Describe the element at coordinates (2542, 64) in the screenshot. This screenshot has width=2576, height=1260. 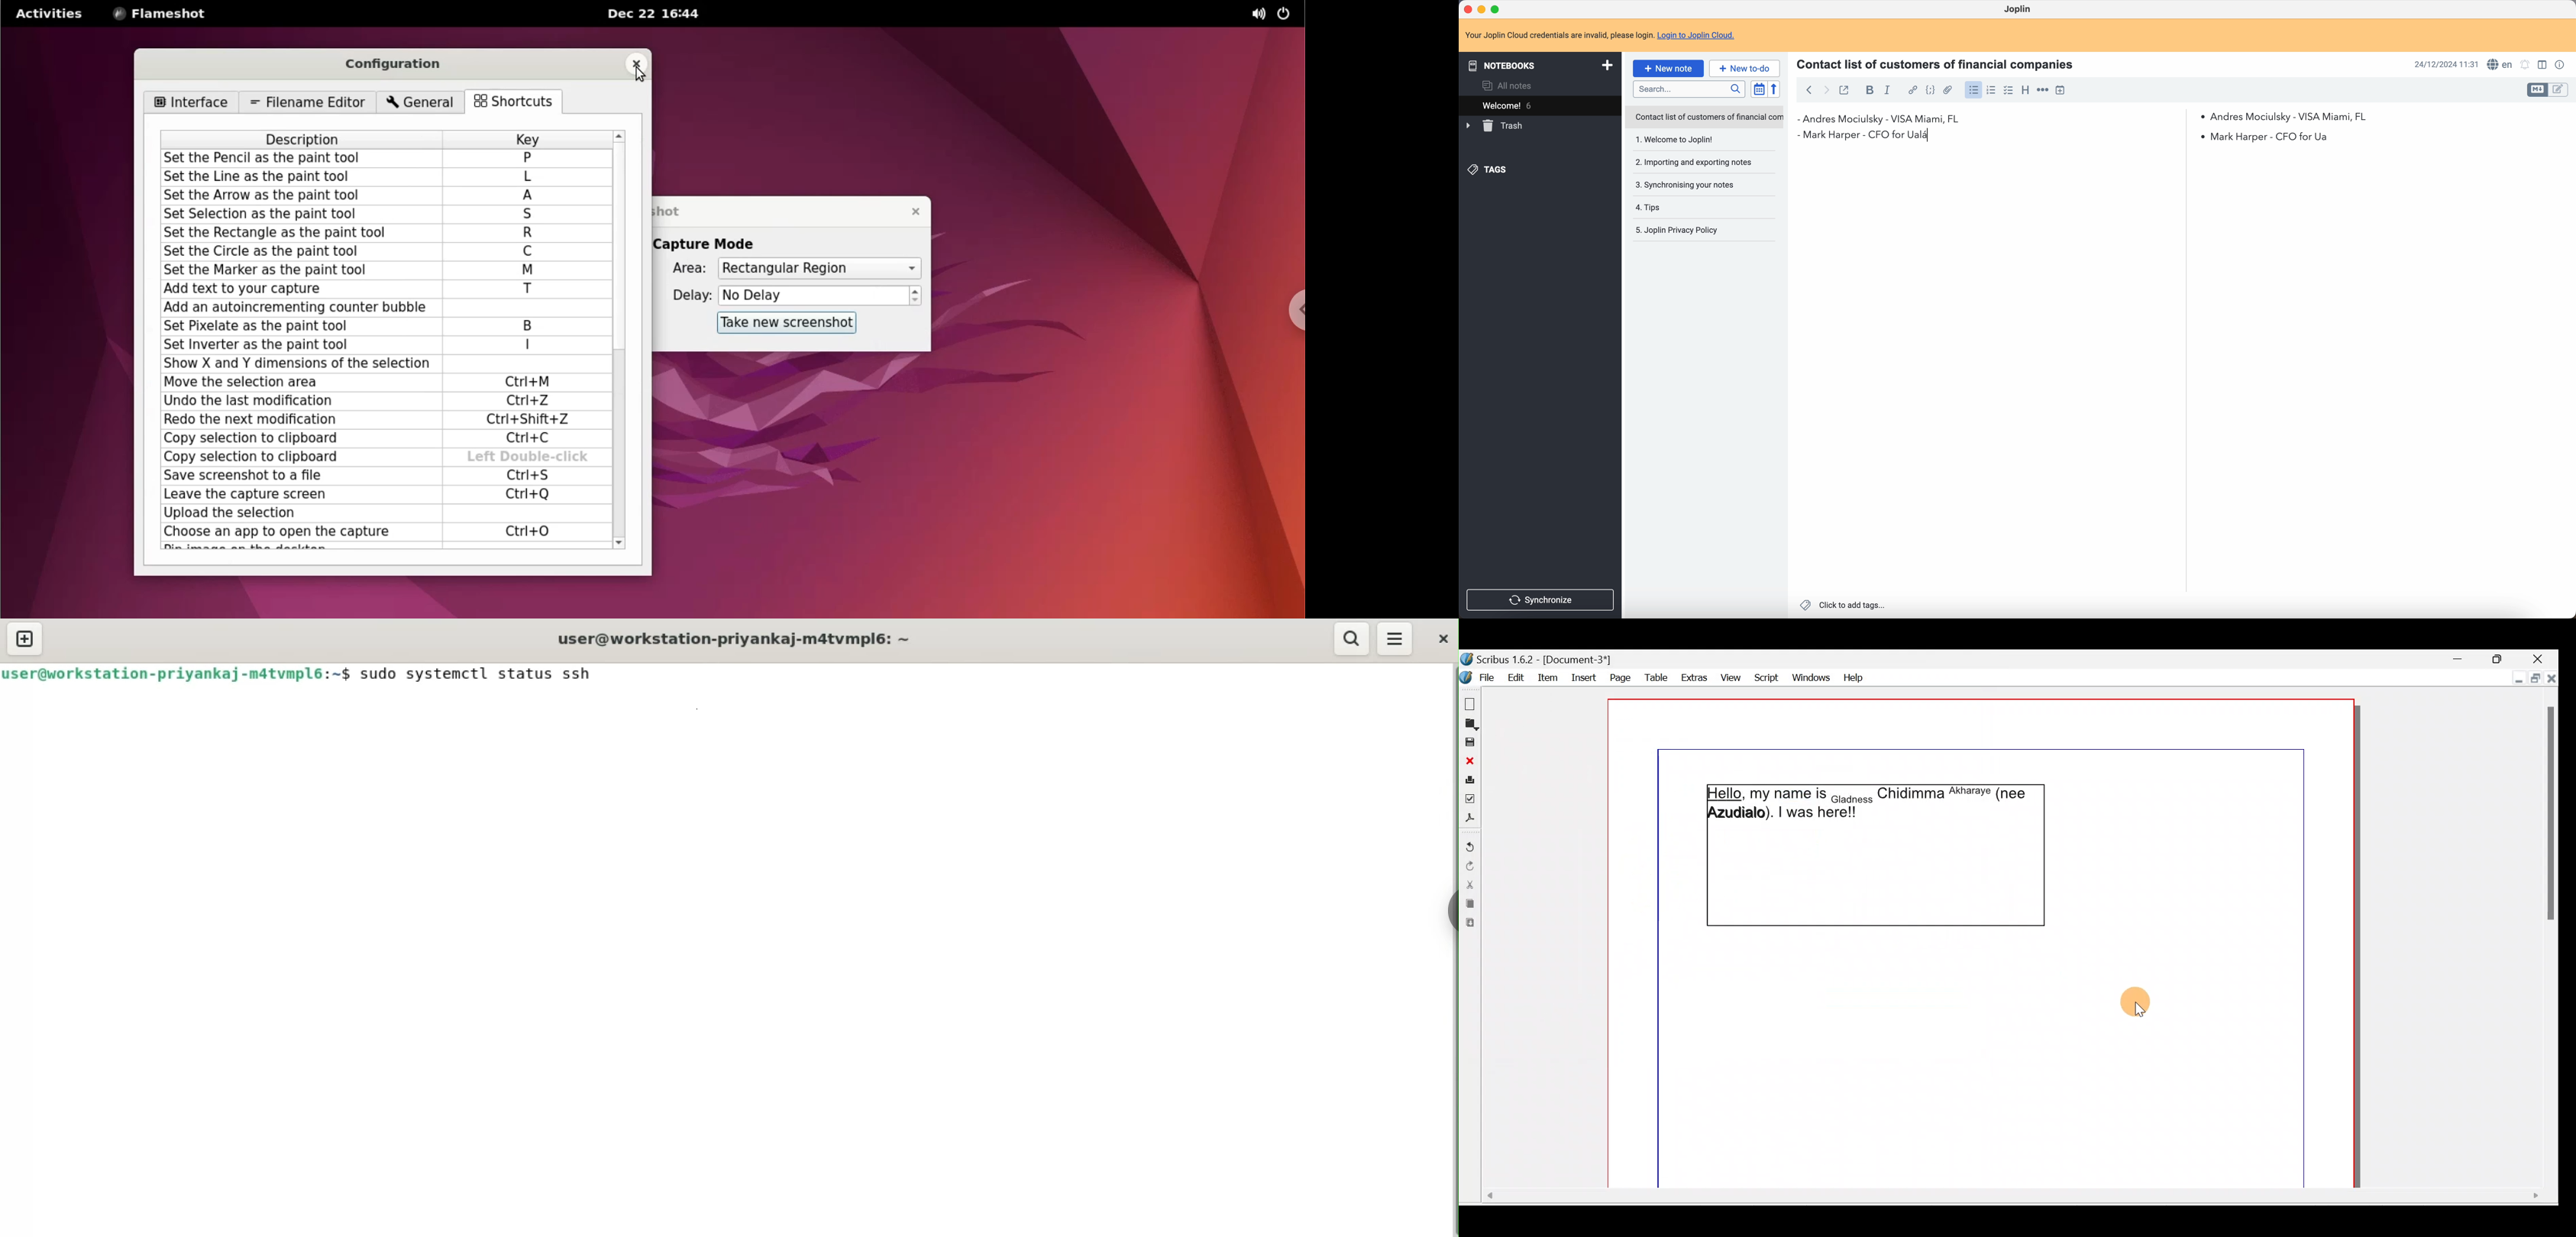
I see `toggle edit layout` at that location.